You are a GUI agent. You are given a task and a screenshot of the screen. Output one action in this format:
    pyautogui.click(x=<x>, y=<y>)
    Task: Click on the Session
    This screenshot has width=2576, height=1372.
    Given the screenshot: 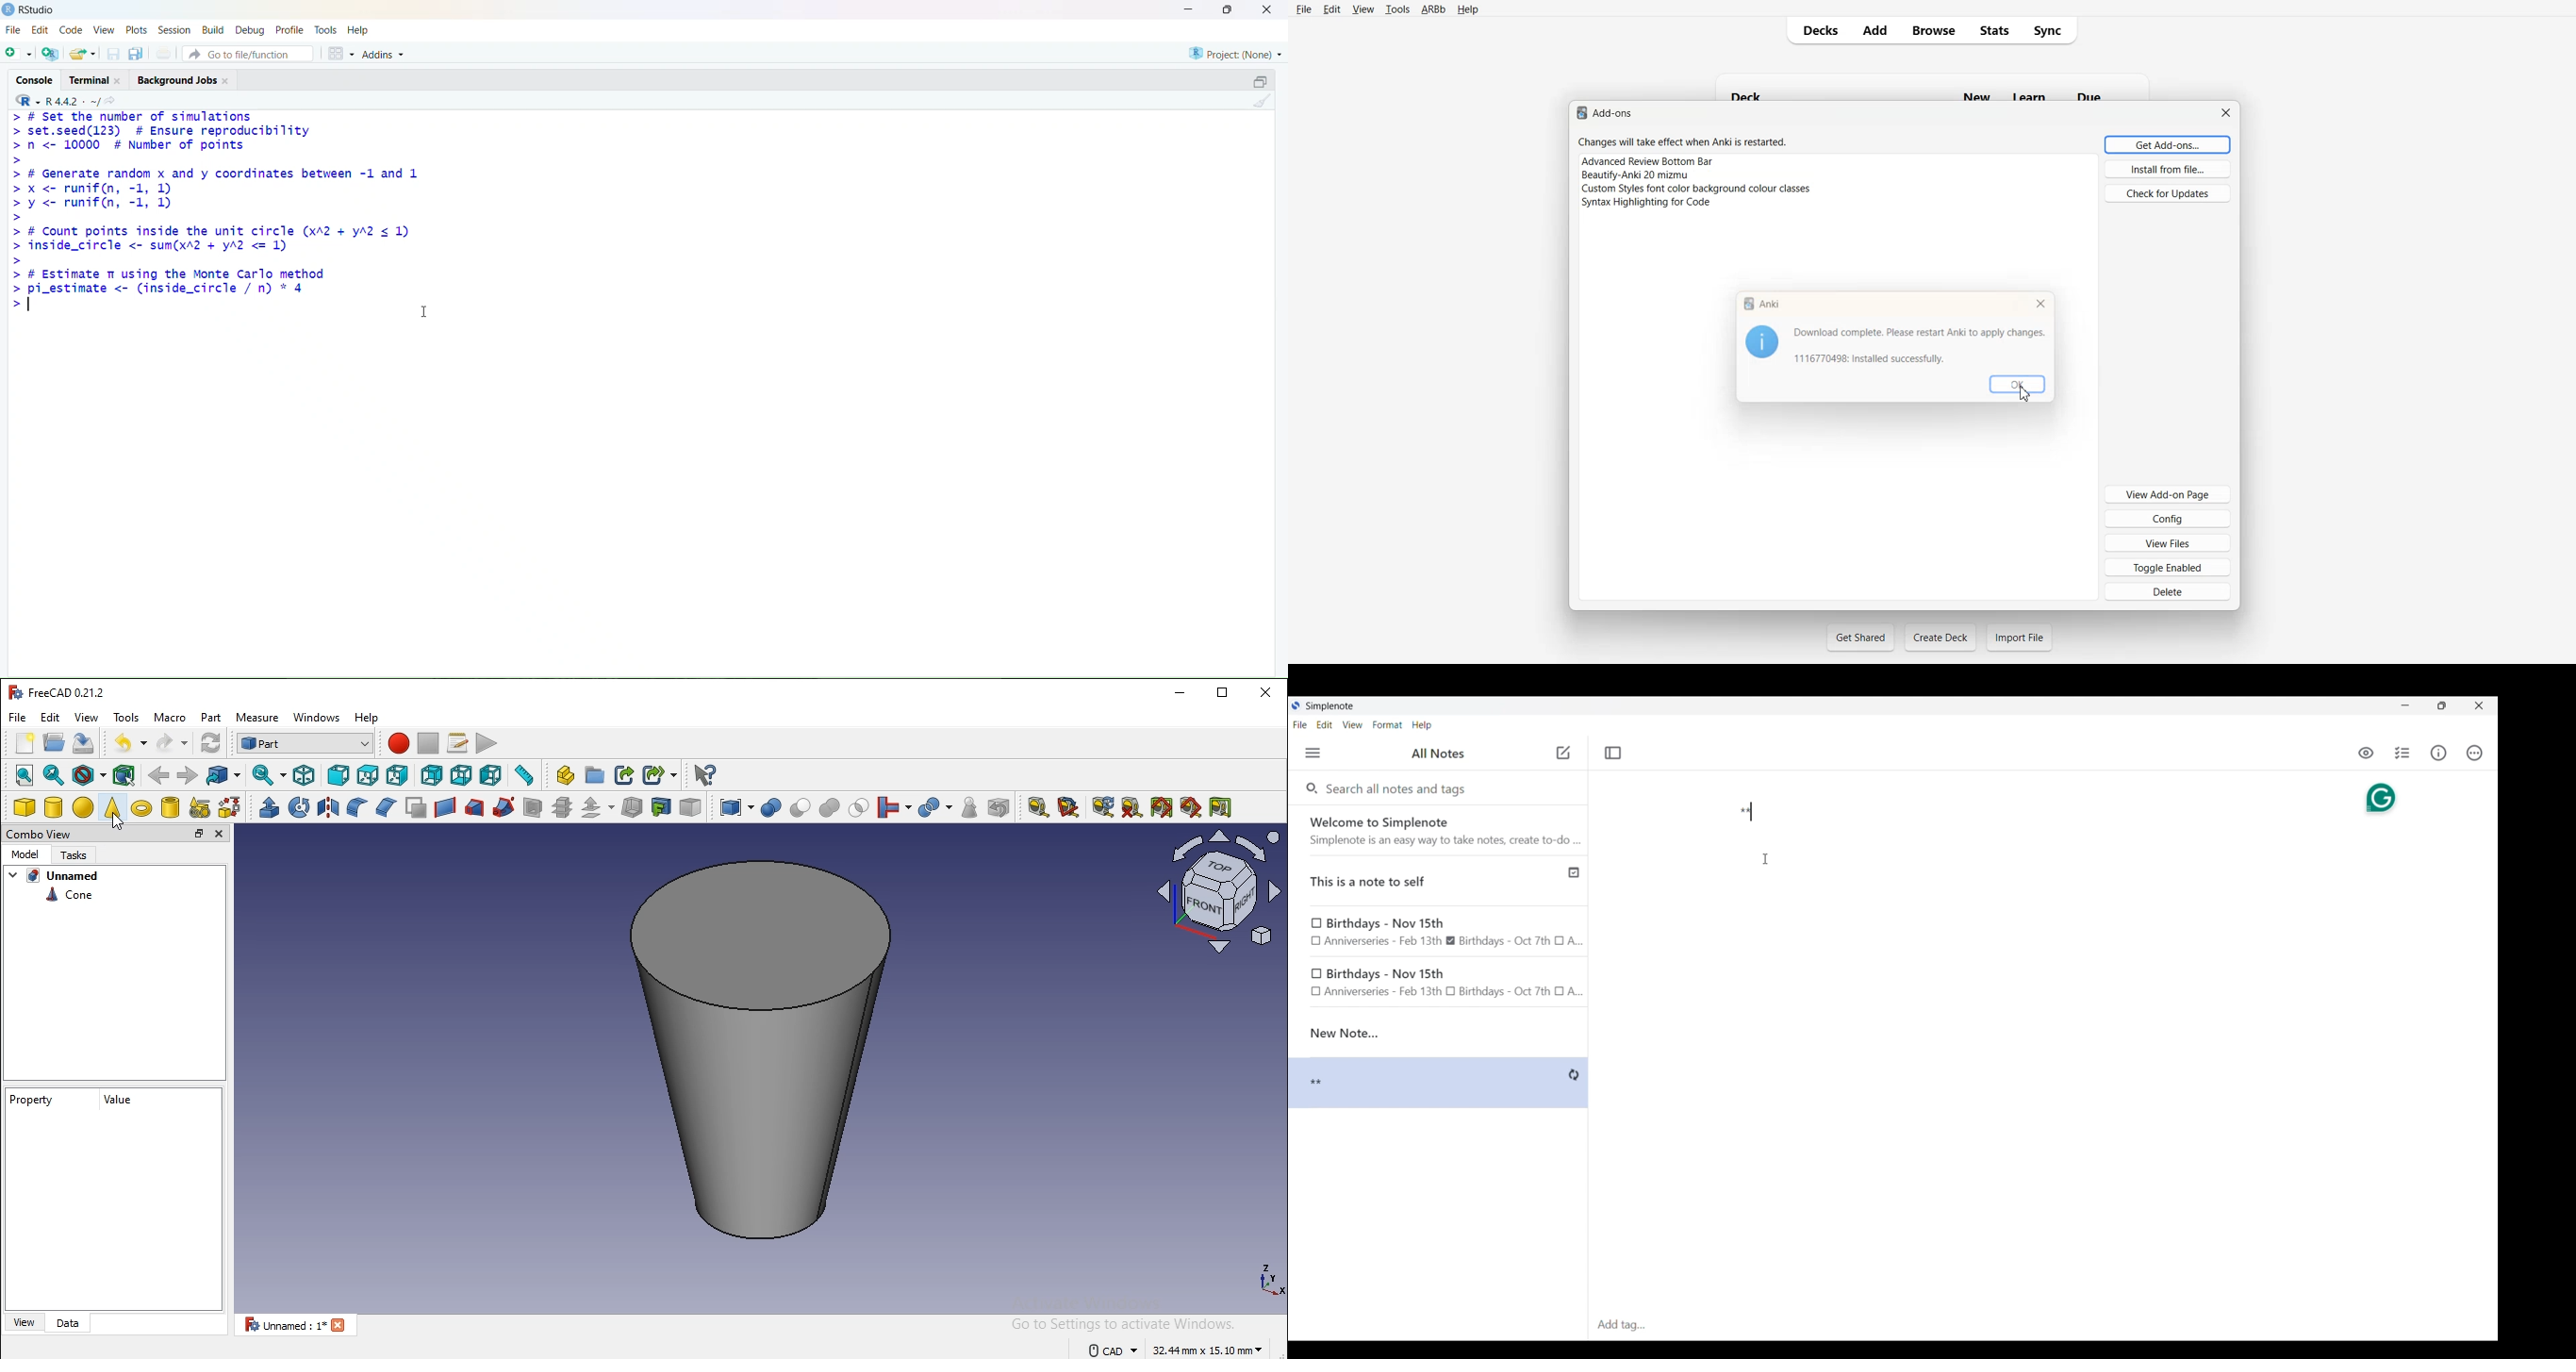 What is the action you would take?
    pyautogui.click(x=173, y=29)
    